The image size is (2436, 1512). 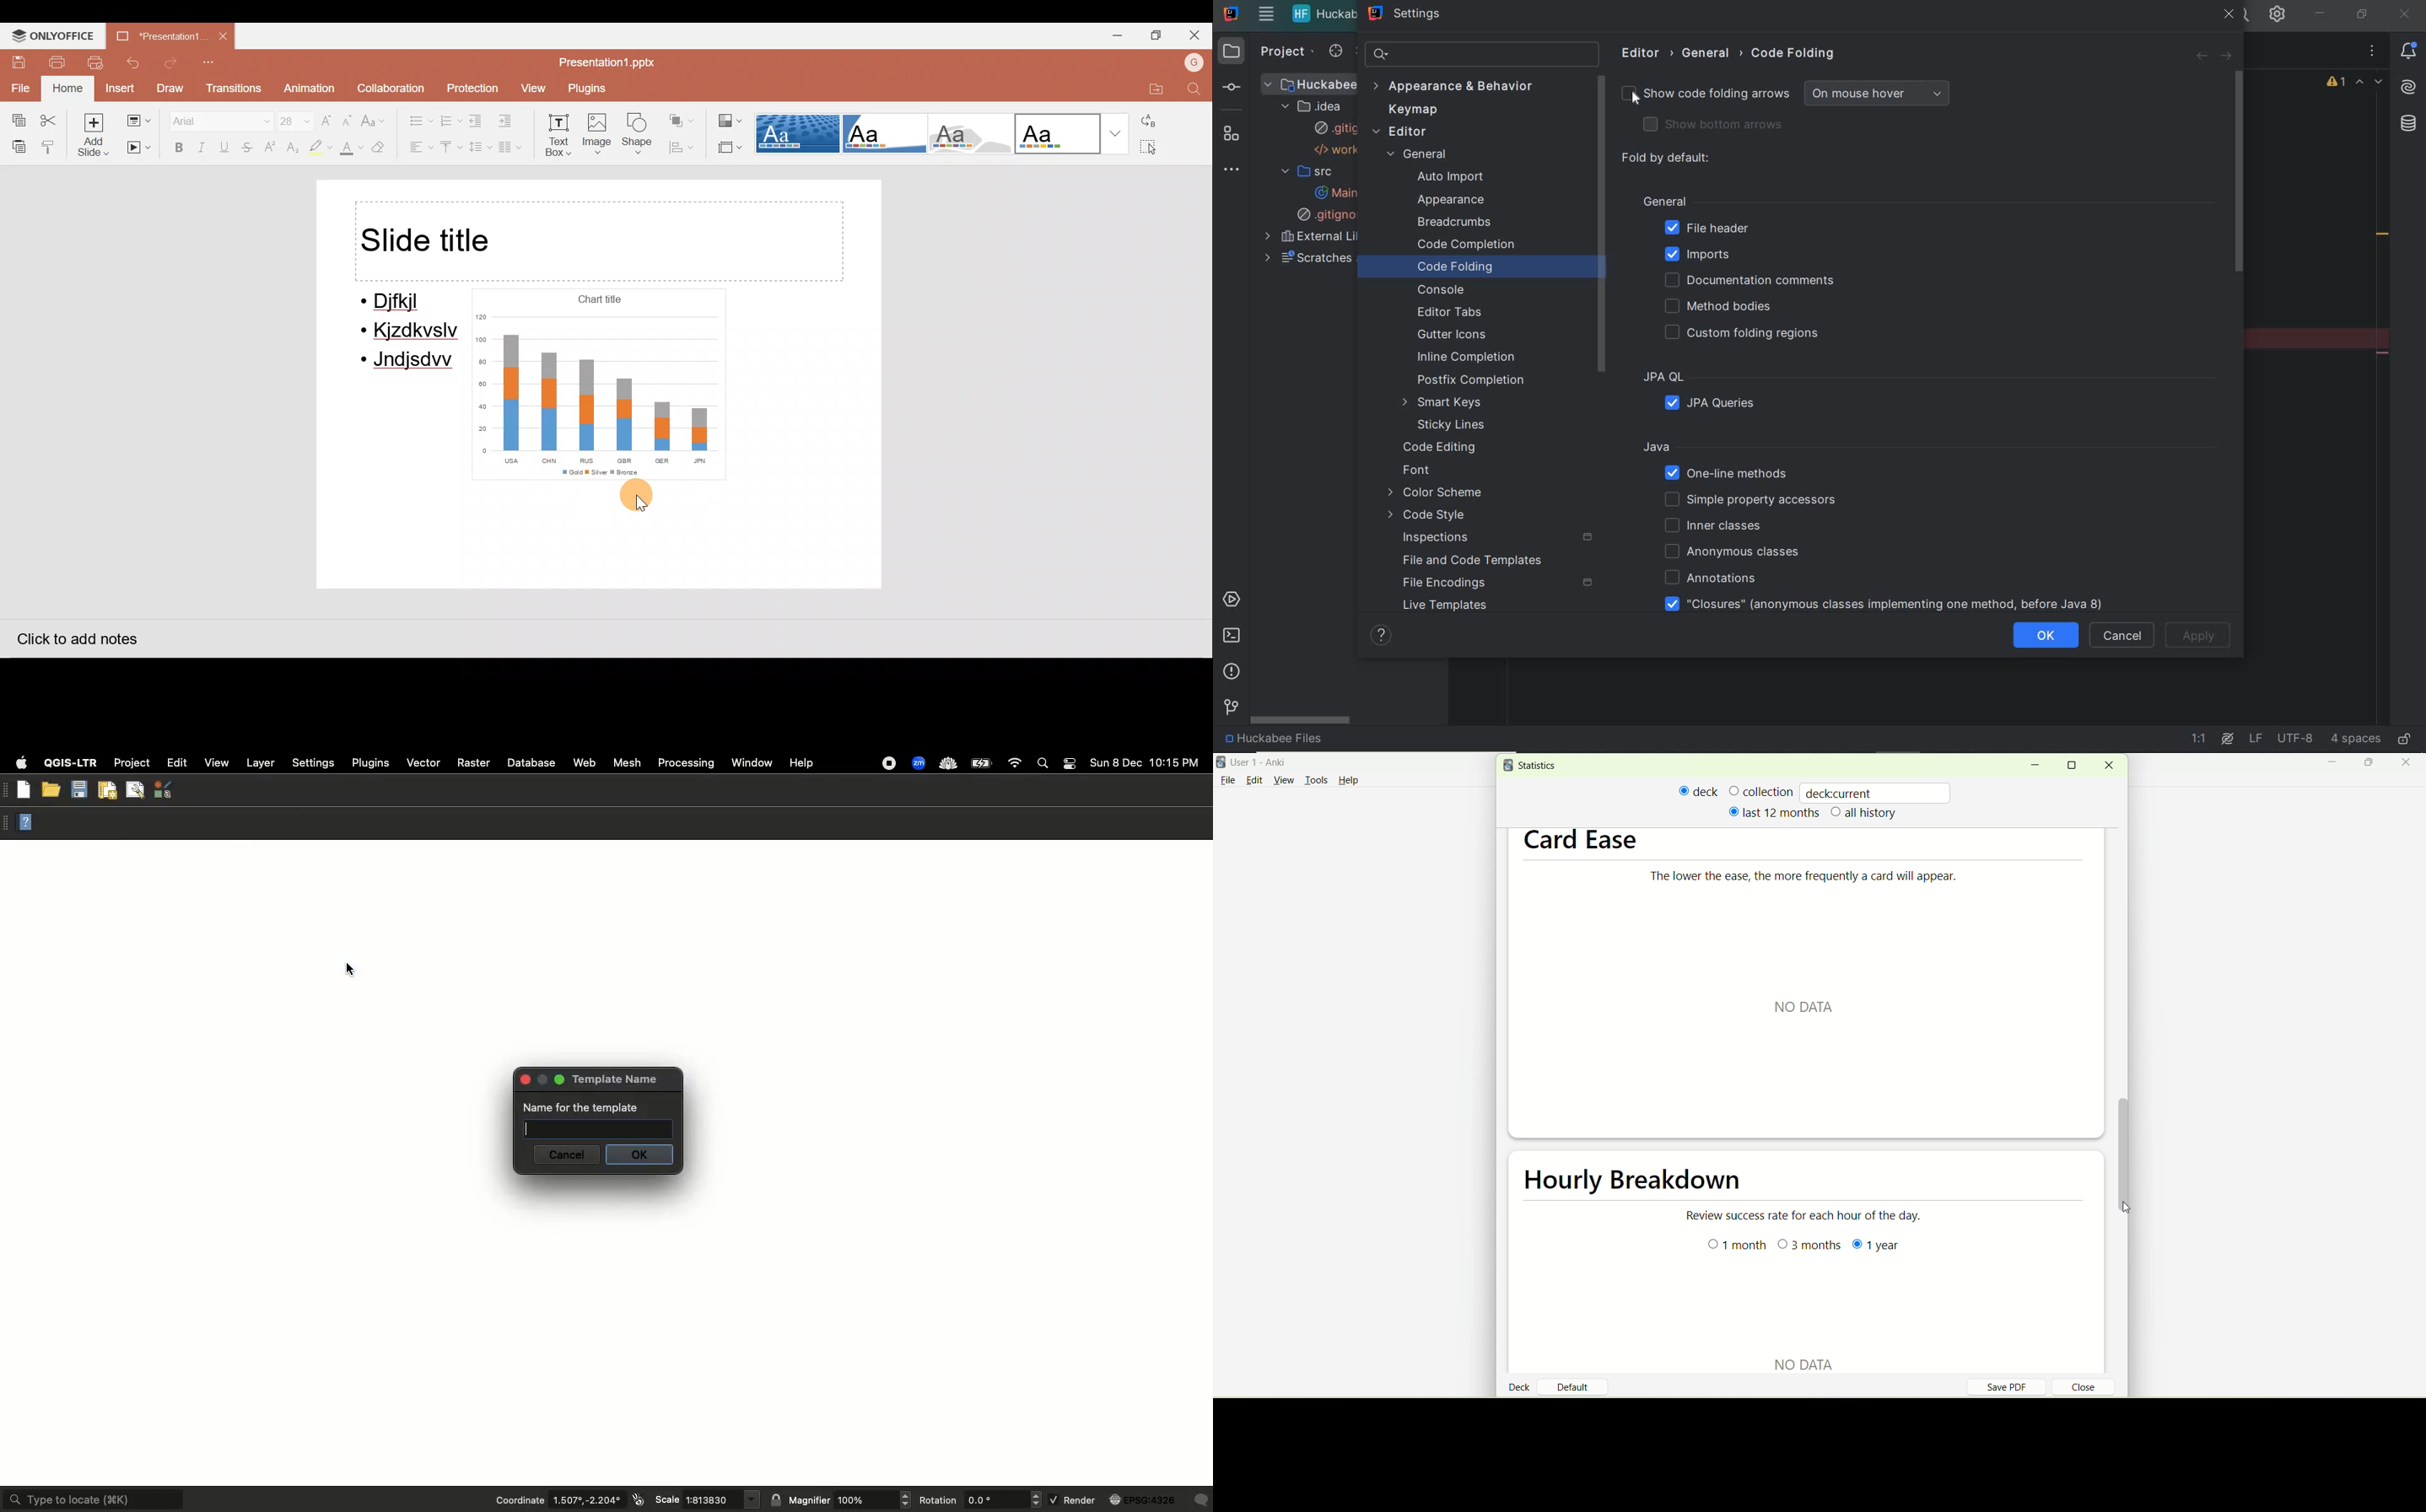 What do you see at coordinates (642, 502) in the screenshot?
I see `Cursor on resized slide` at bounding box center [642, 502].